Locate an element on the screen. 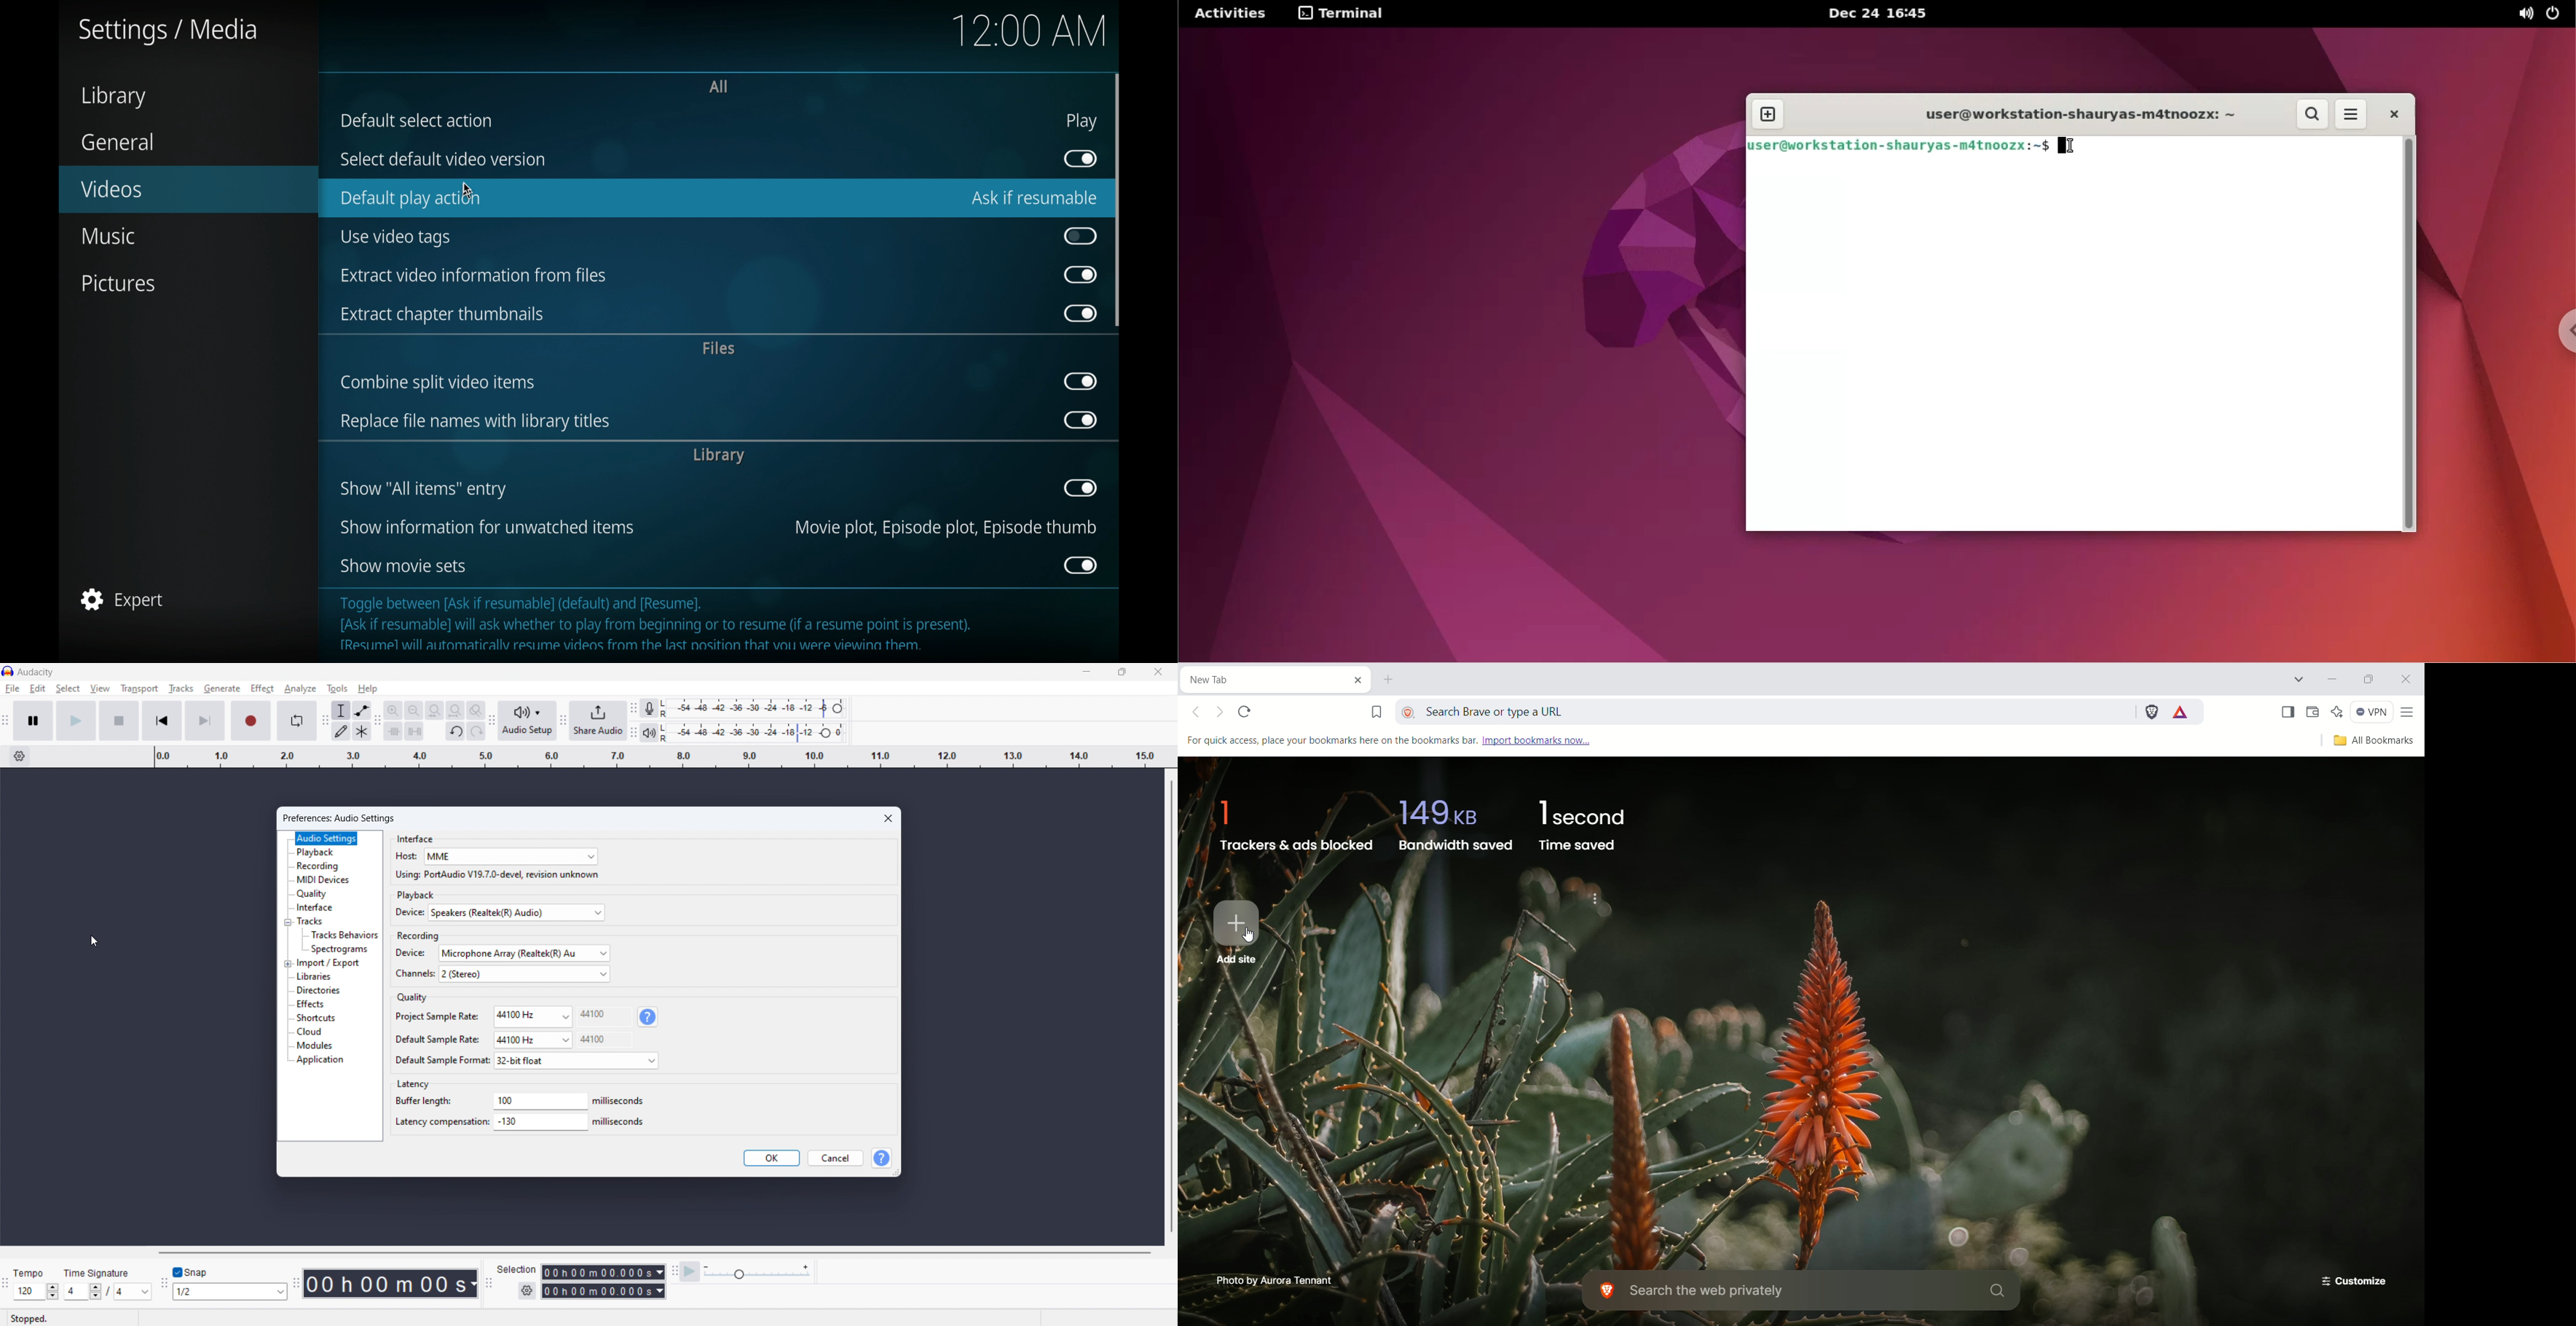  maximize is located at coordinates (1122, 673).